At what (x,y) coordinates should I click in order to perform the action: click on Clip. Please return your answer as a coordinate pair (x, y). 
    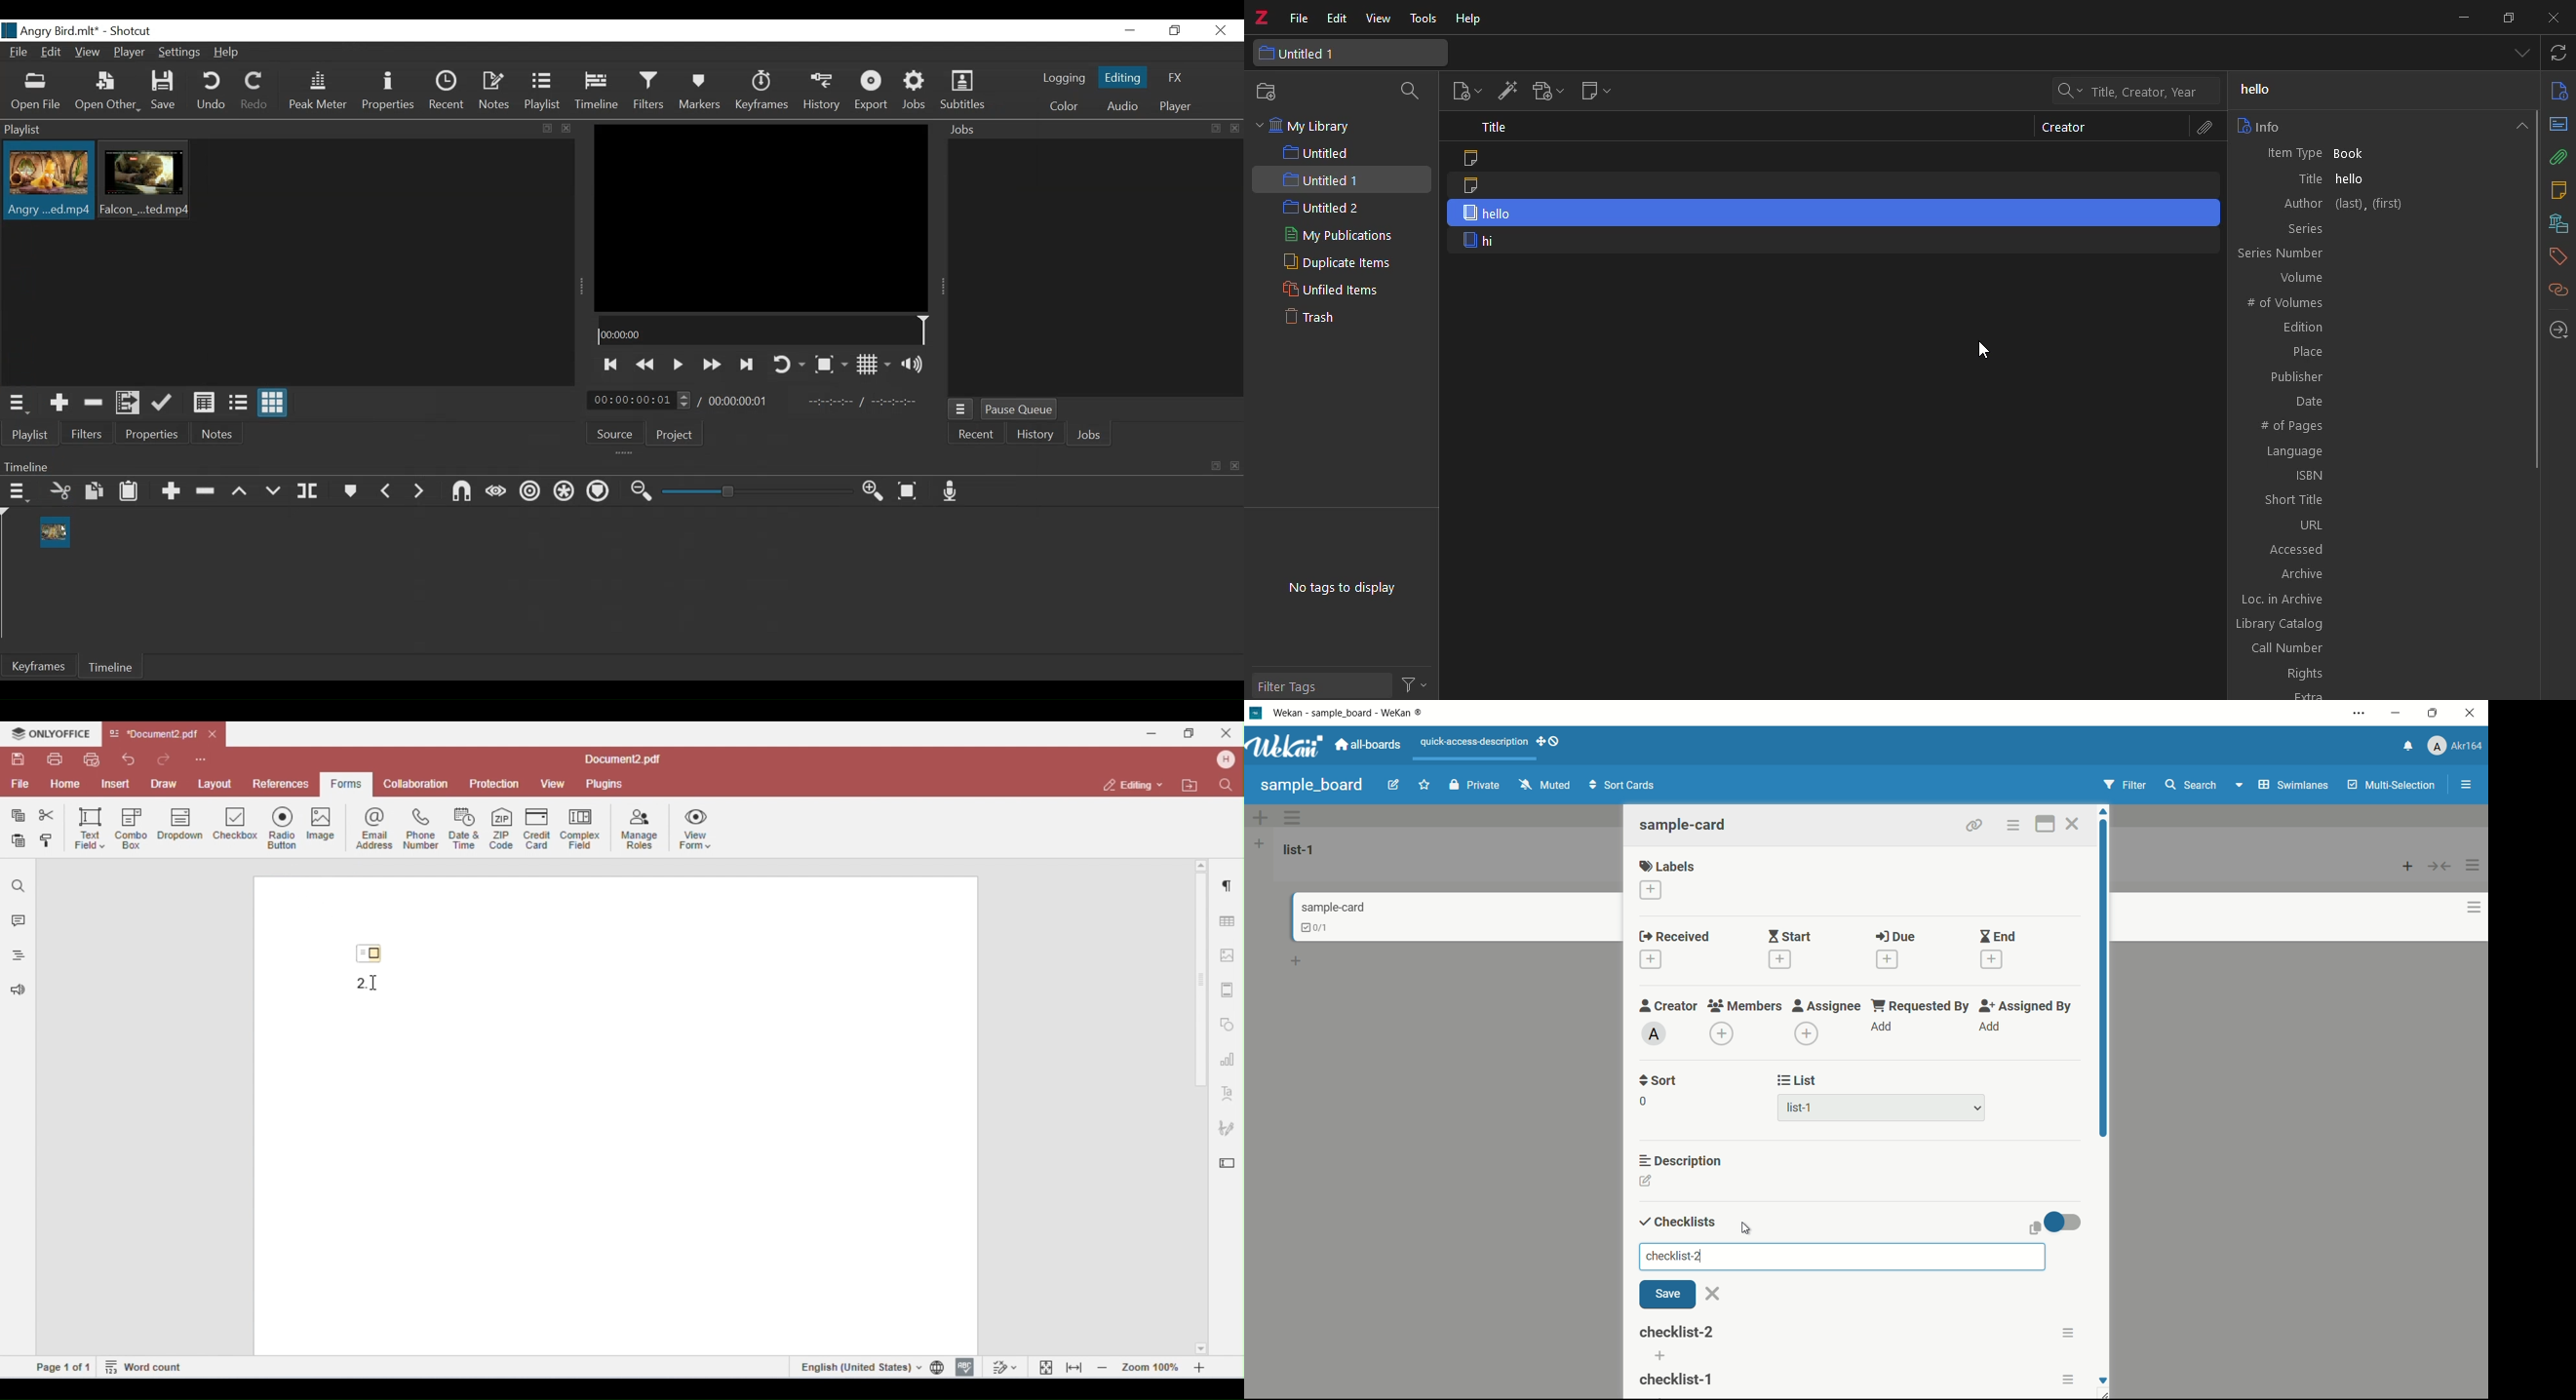
    Looking at the image, I should click on (145, 180).